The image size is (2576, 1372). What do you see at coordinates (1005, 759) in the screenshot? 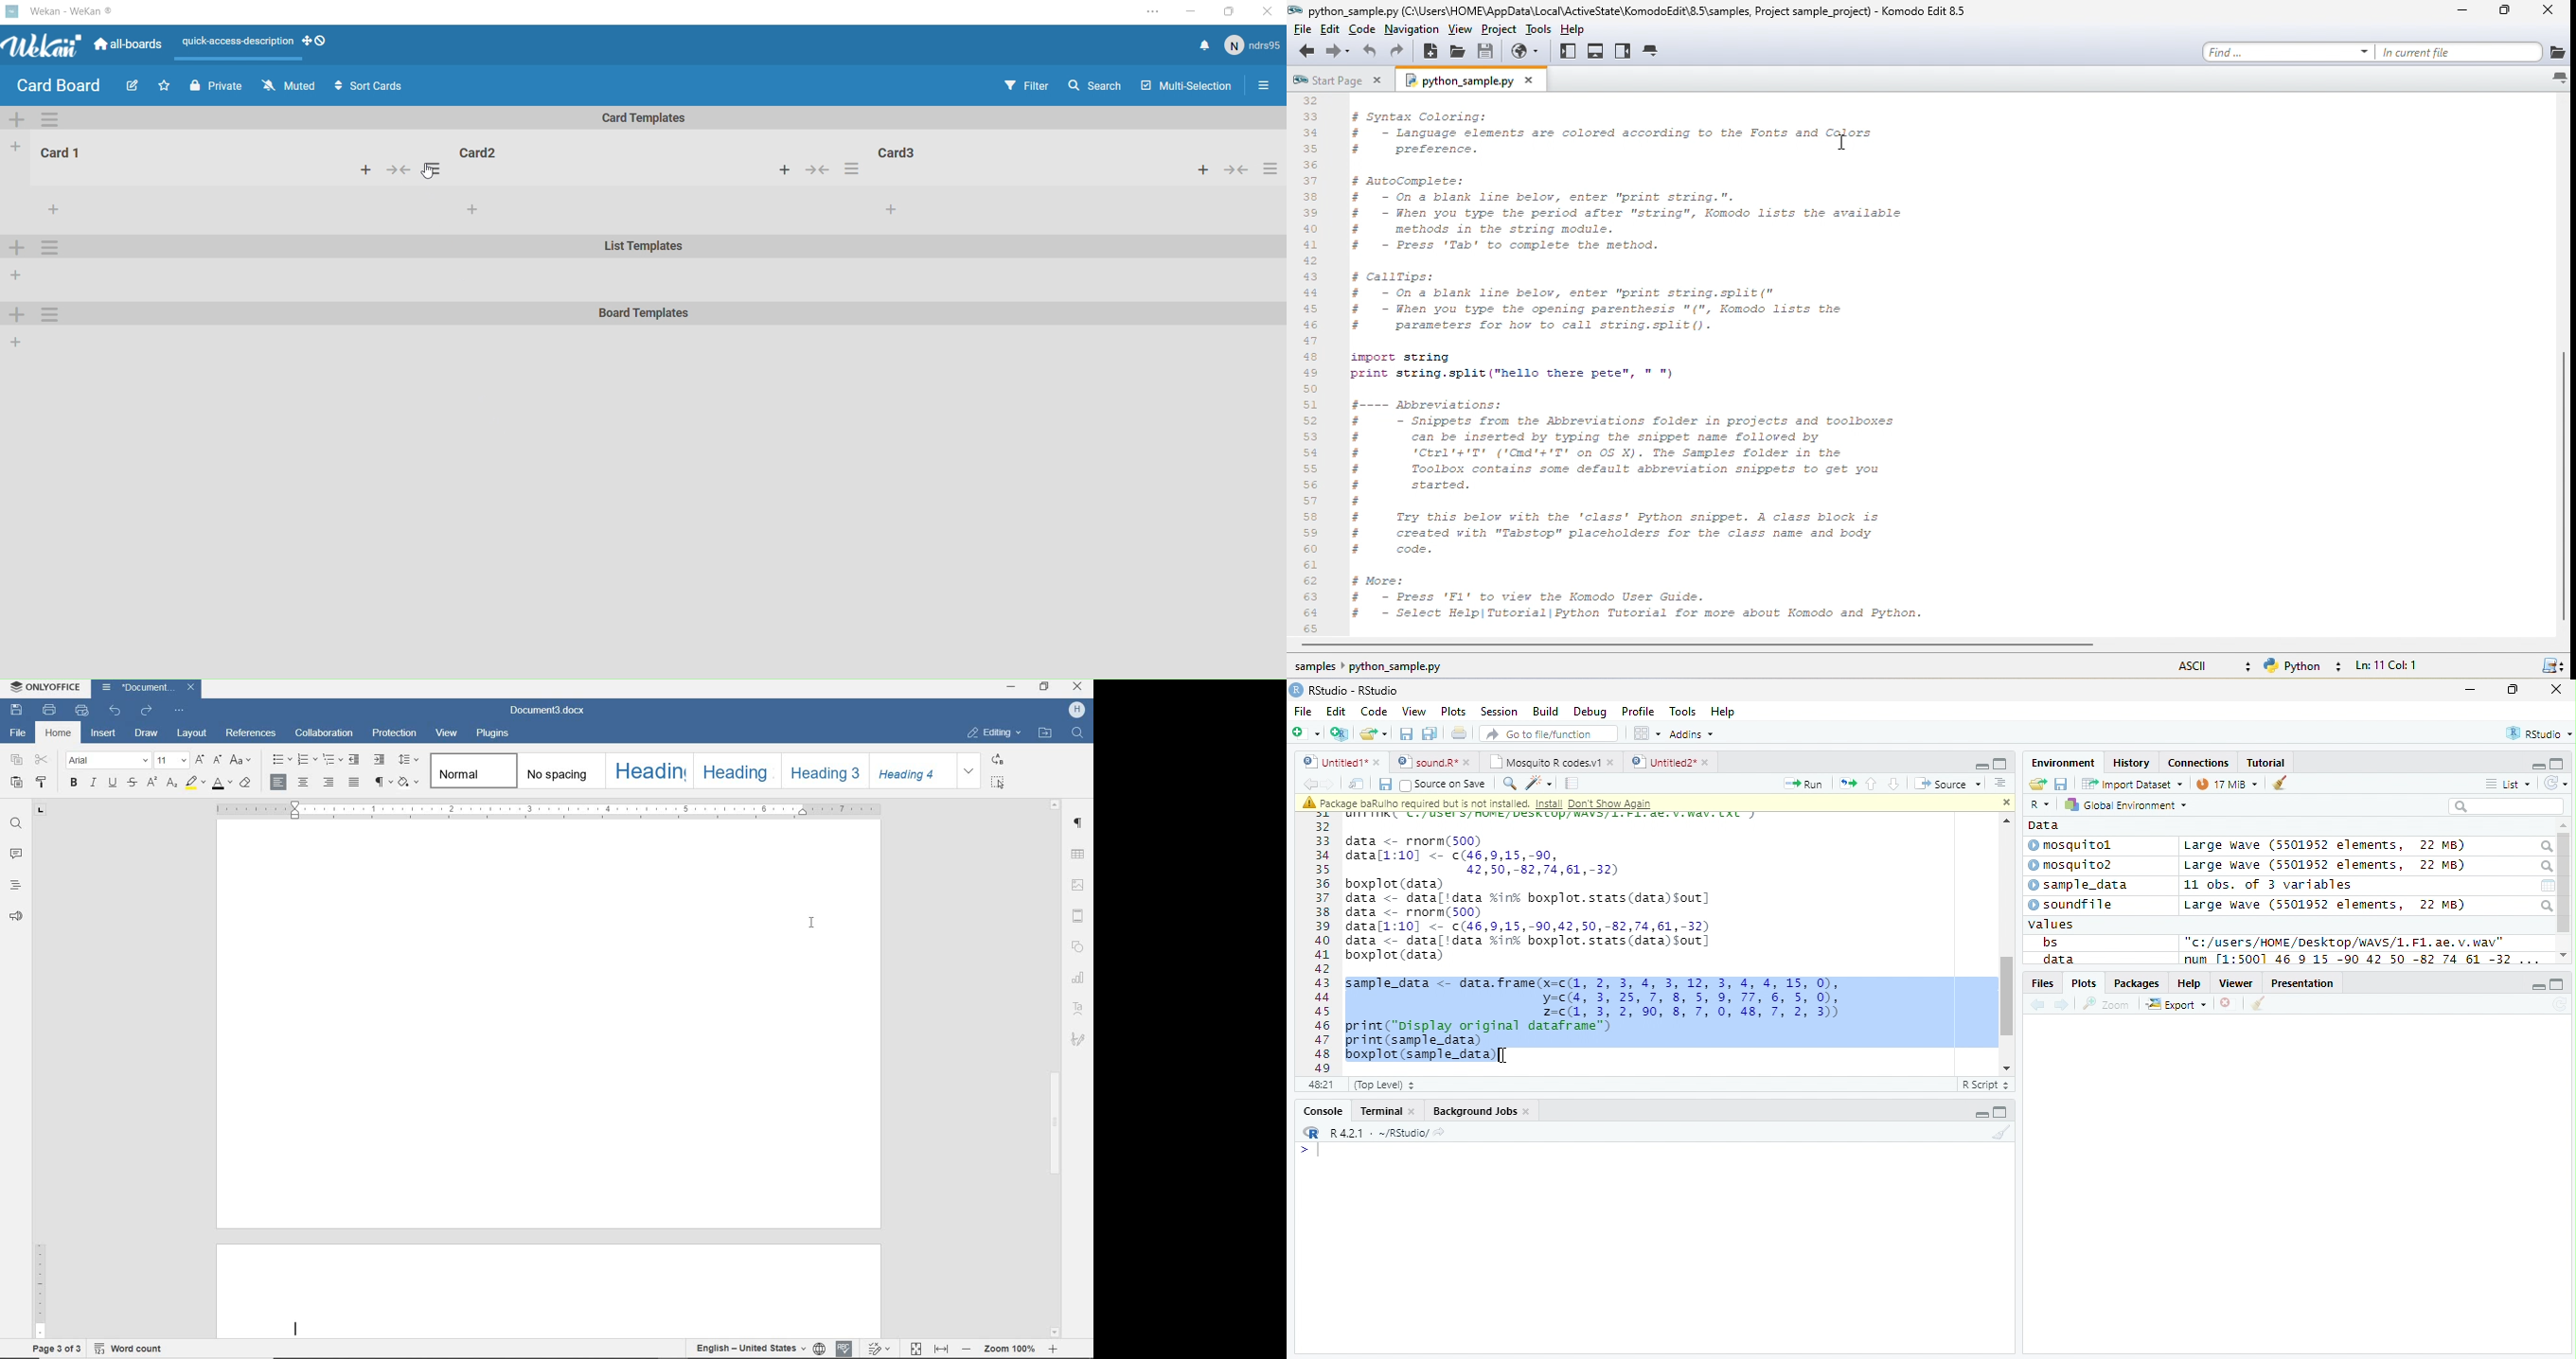
I see `REPLACE` at bounding box center [1005, 759].